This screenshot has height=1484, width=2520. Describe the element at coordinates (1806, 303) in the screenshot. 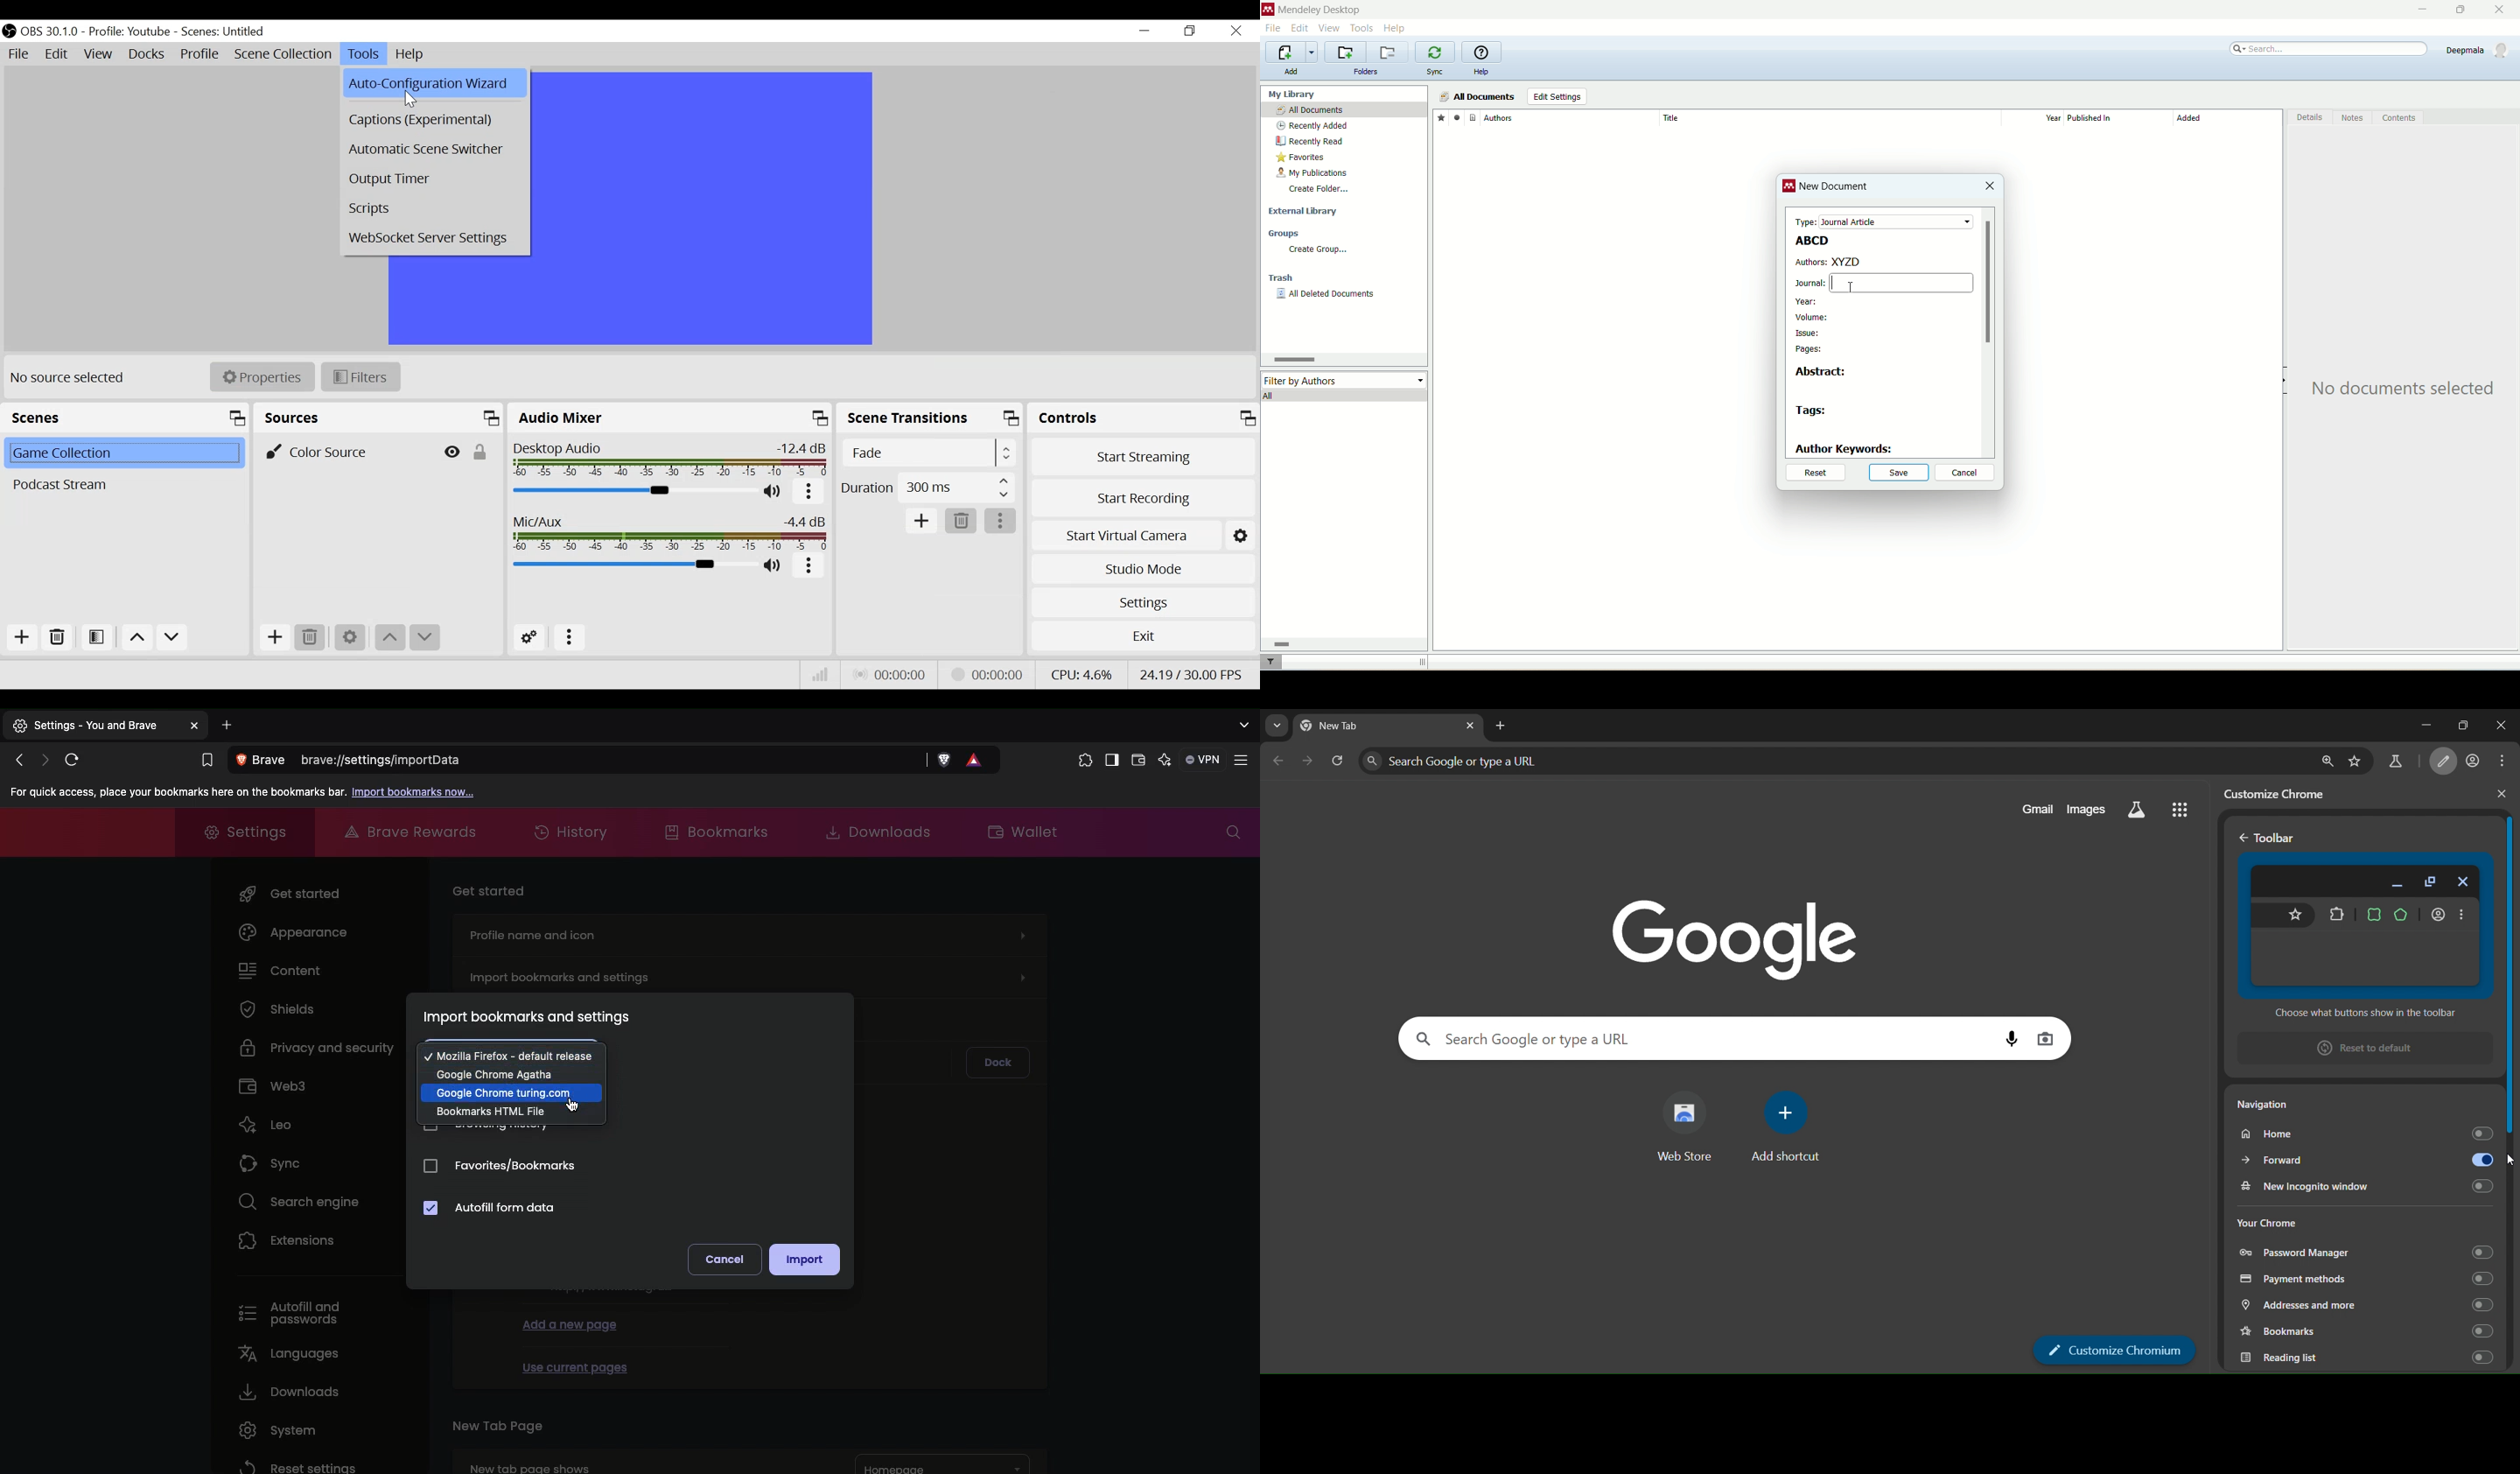

I see `year` at that location.